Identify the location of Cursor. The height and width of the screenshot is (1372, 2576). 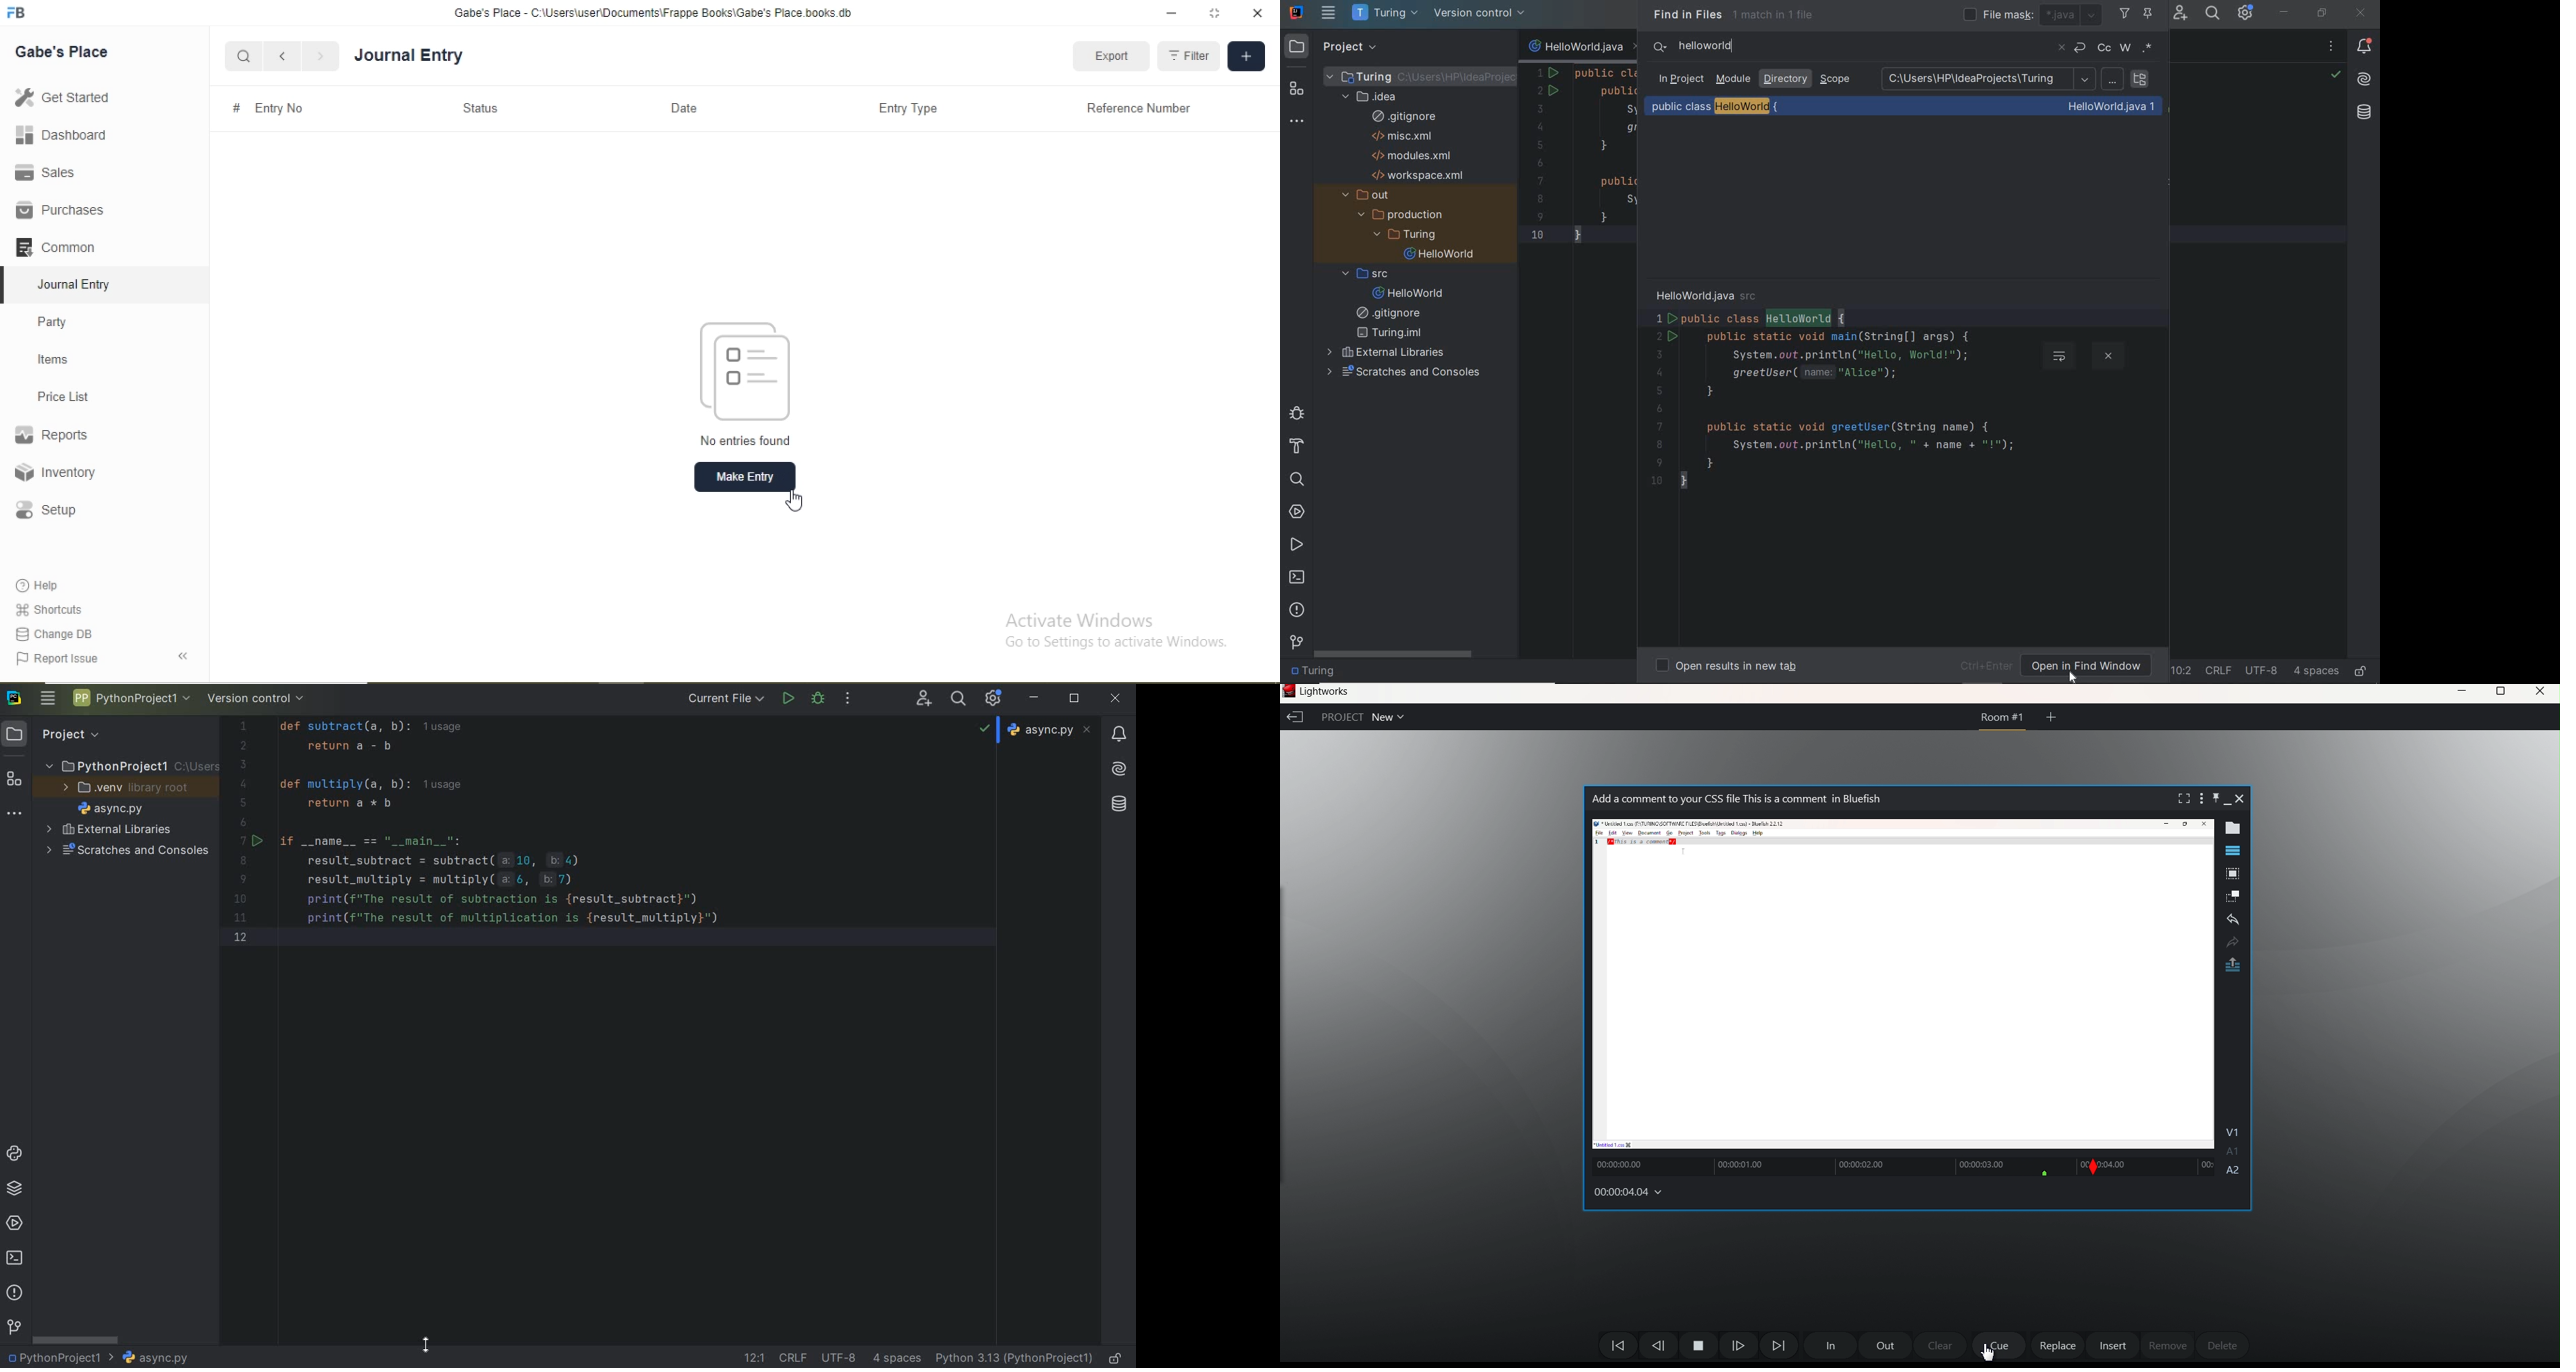
(794, 502).